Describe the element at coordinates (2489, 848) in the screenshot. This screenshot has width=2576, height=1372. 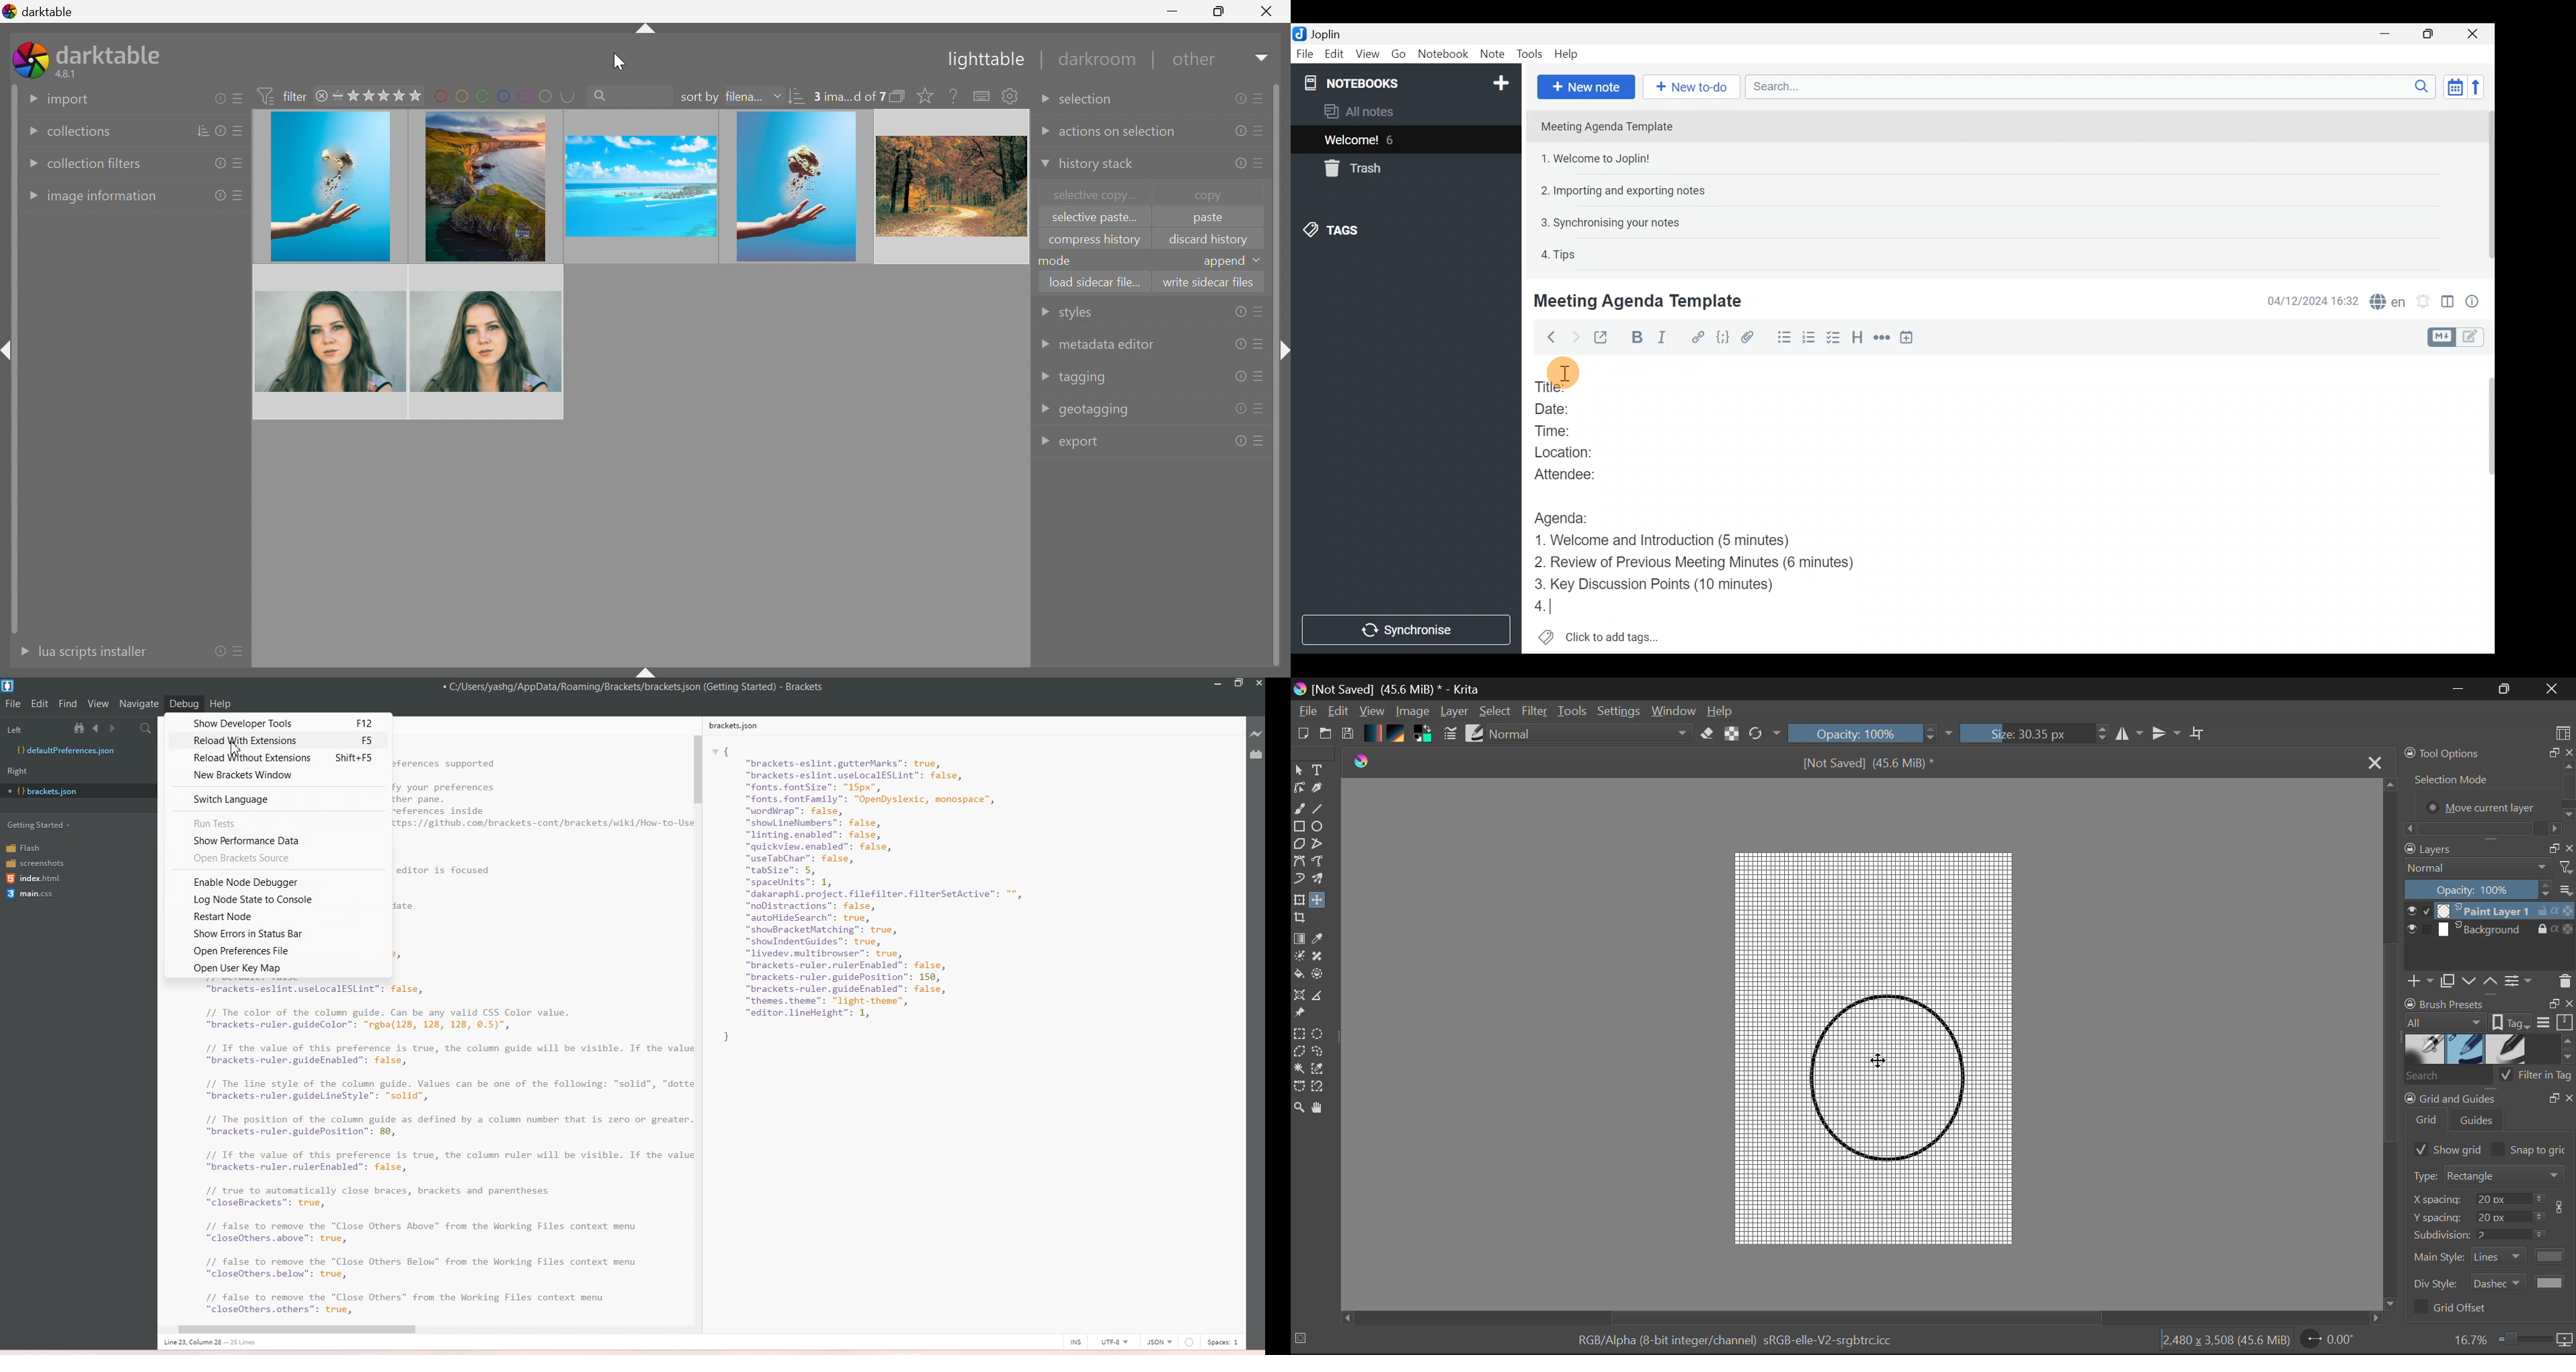
I see `Layers Docket Tab` at that location.